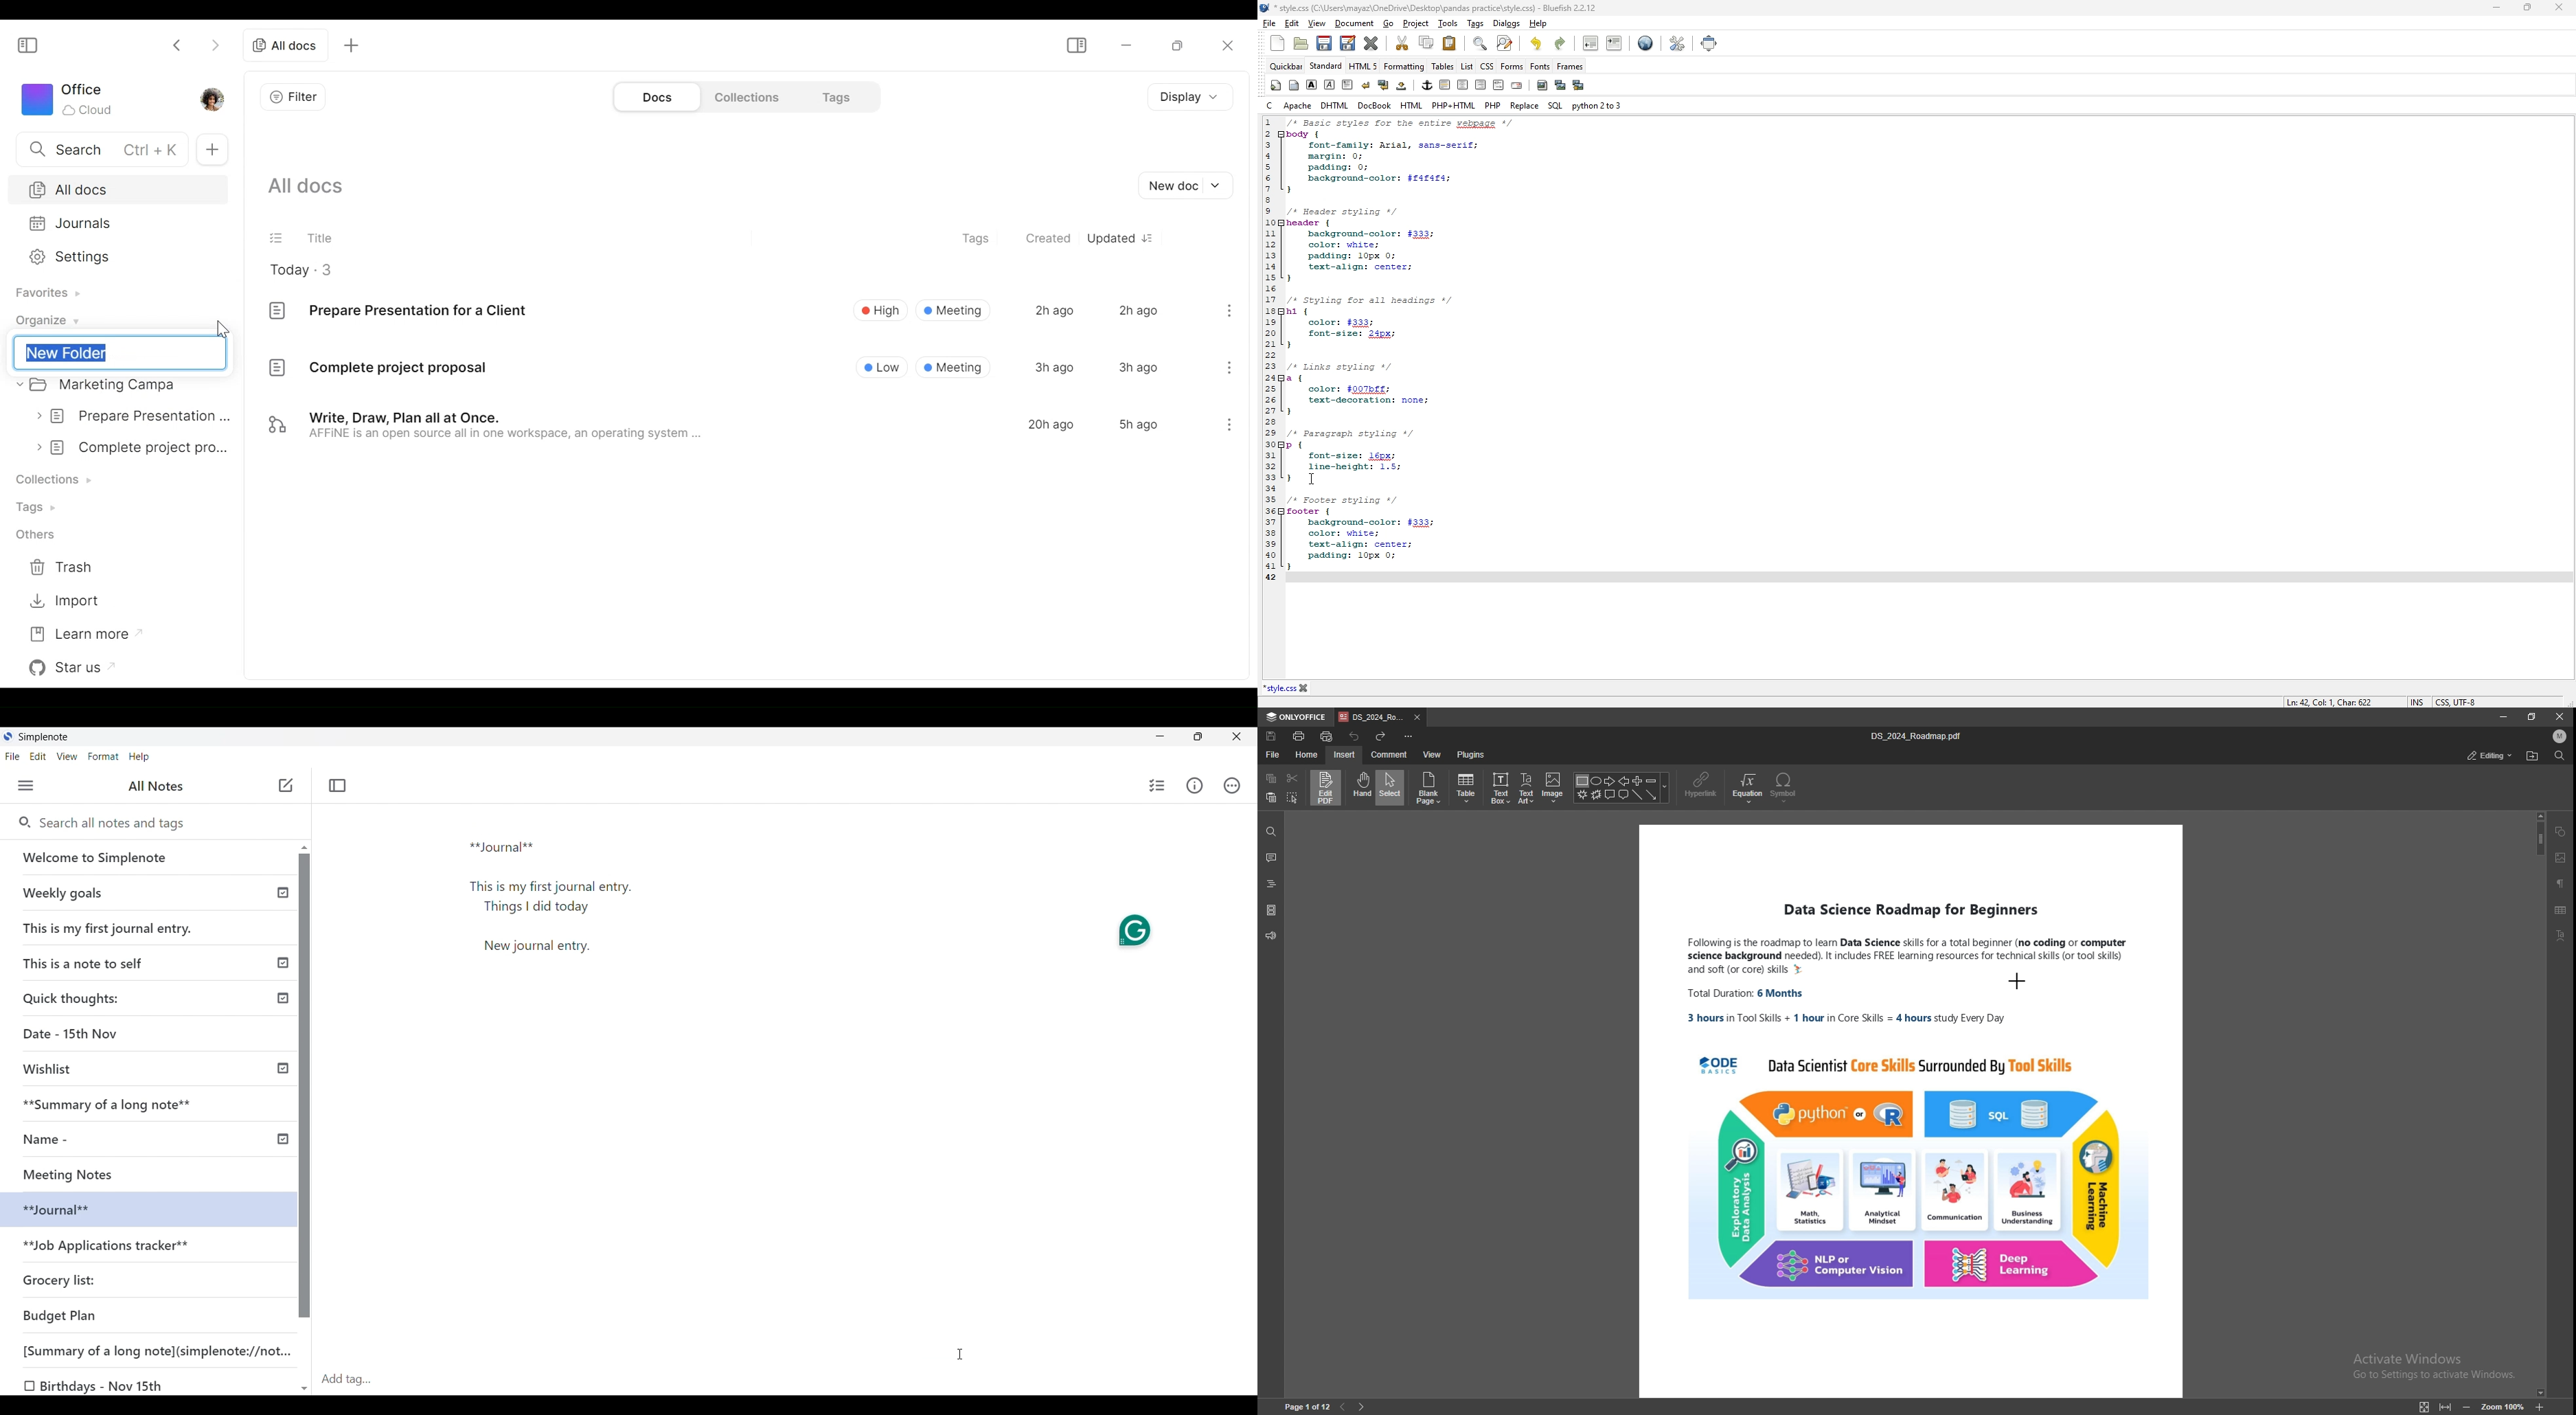  What do you see at coordinates (1269, 23) in the screenshot?
I see `file` at bounding box center [1269, 23].